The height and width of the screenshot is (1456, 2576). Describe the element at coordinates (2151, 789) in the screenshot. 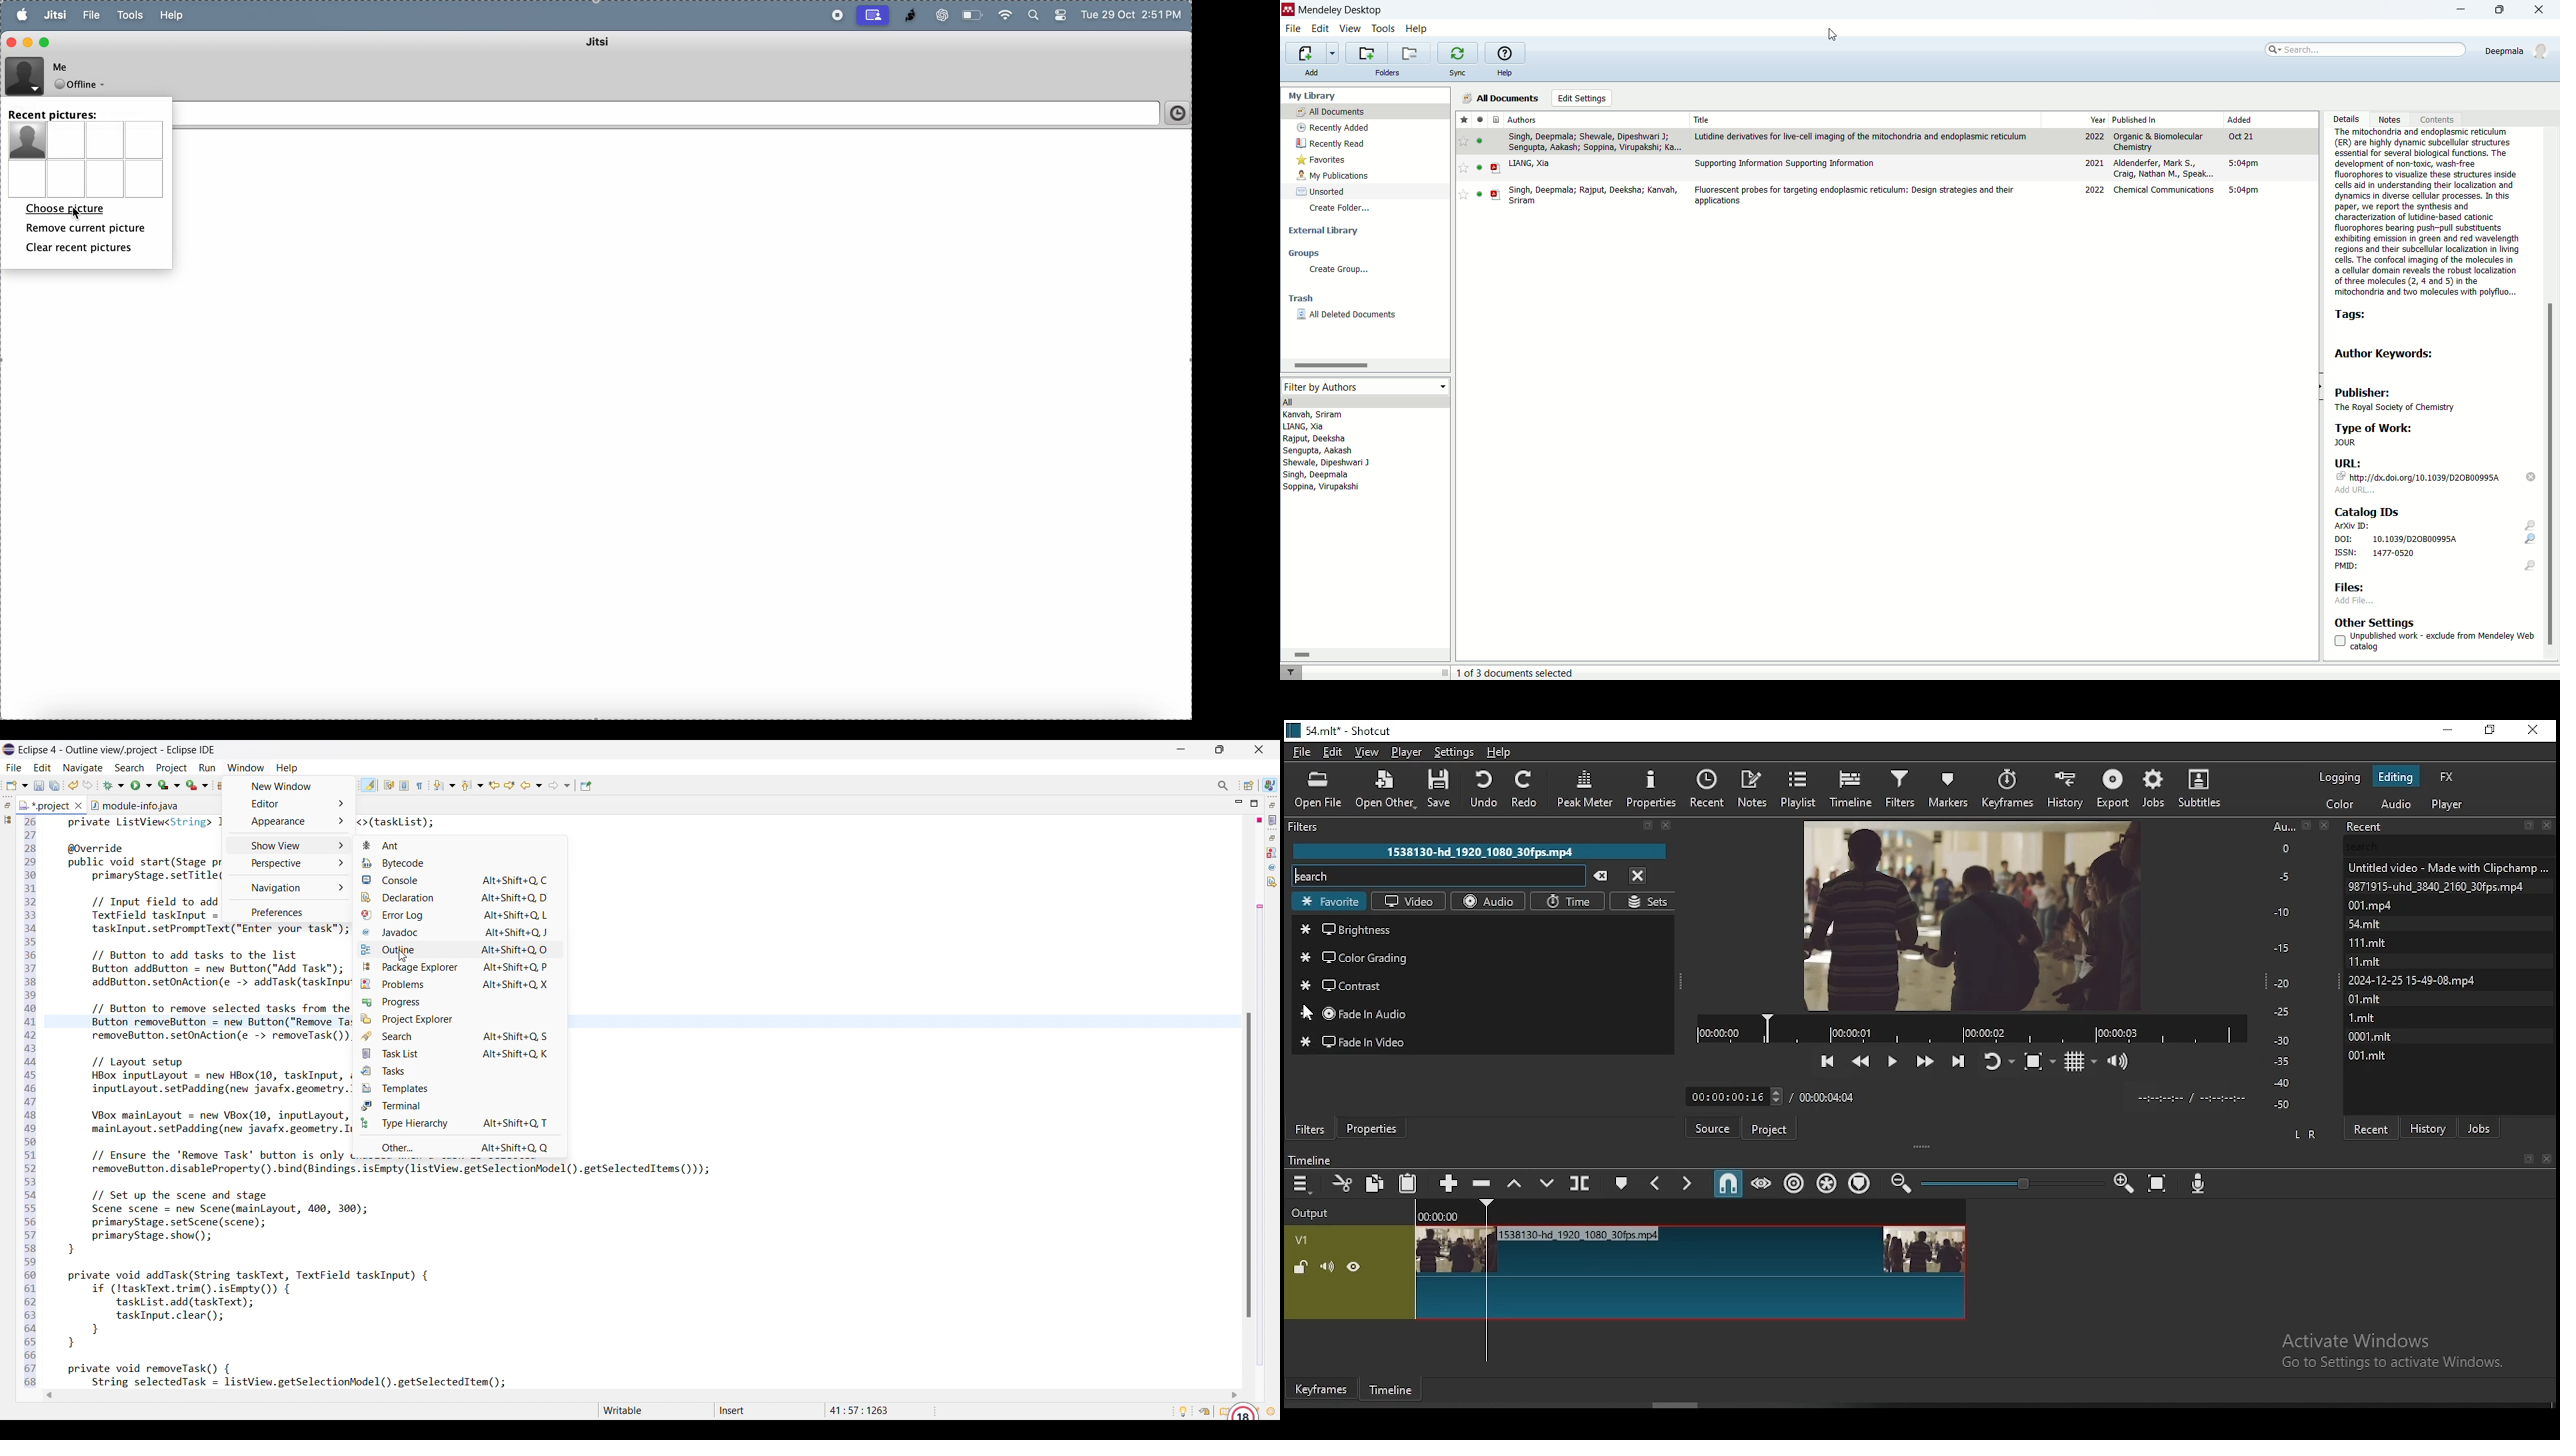

I see `jobs` at that location.